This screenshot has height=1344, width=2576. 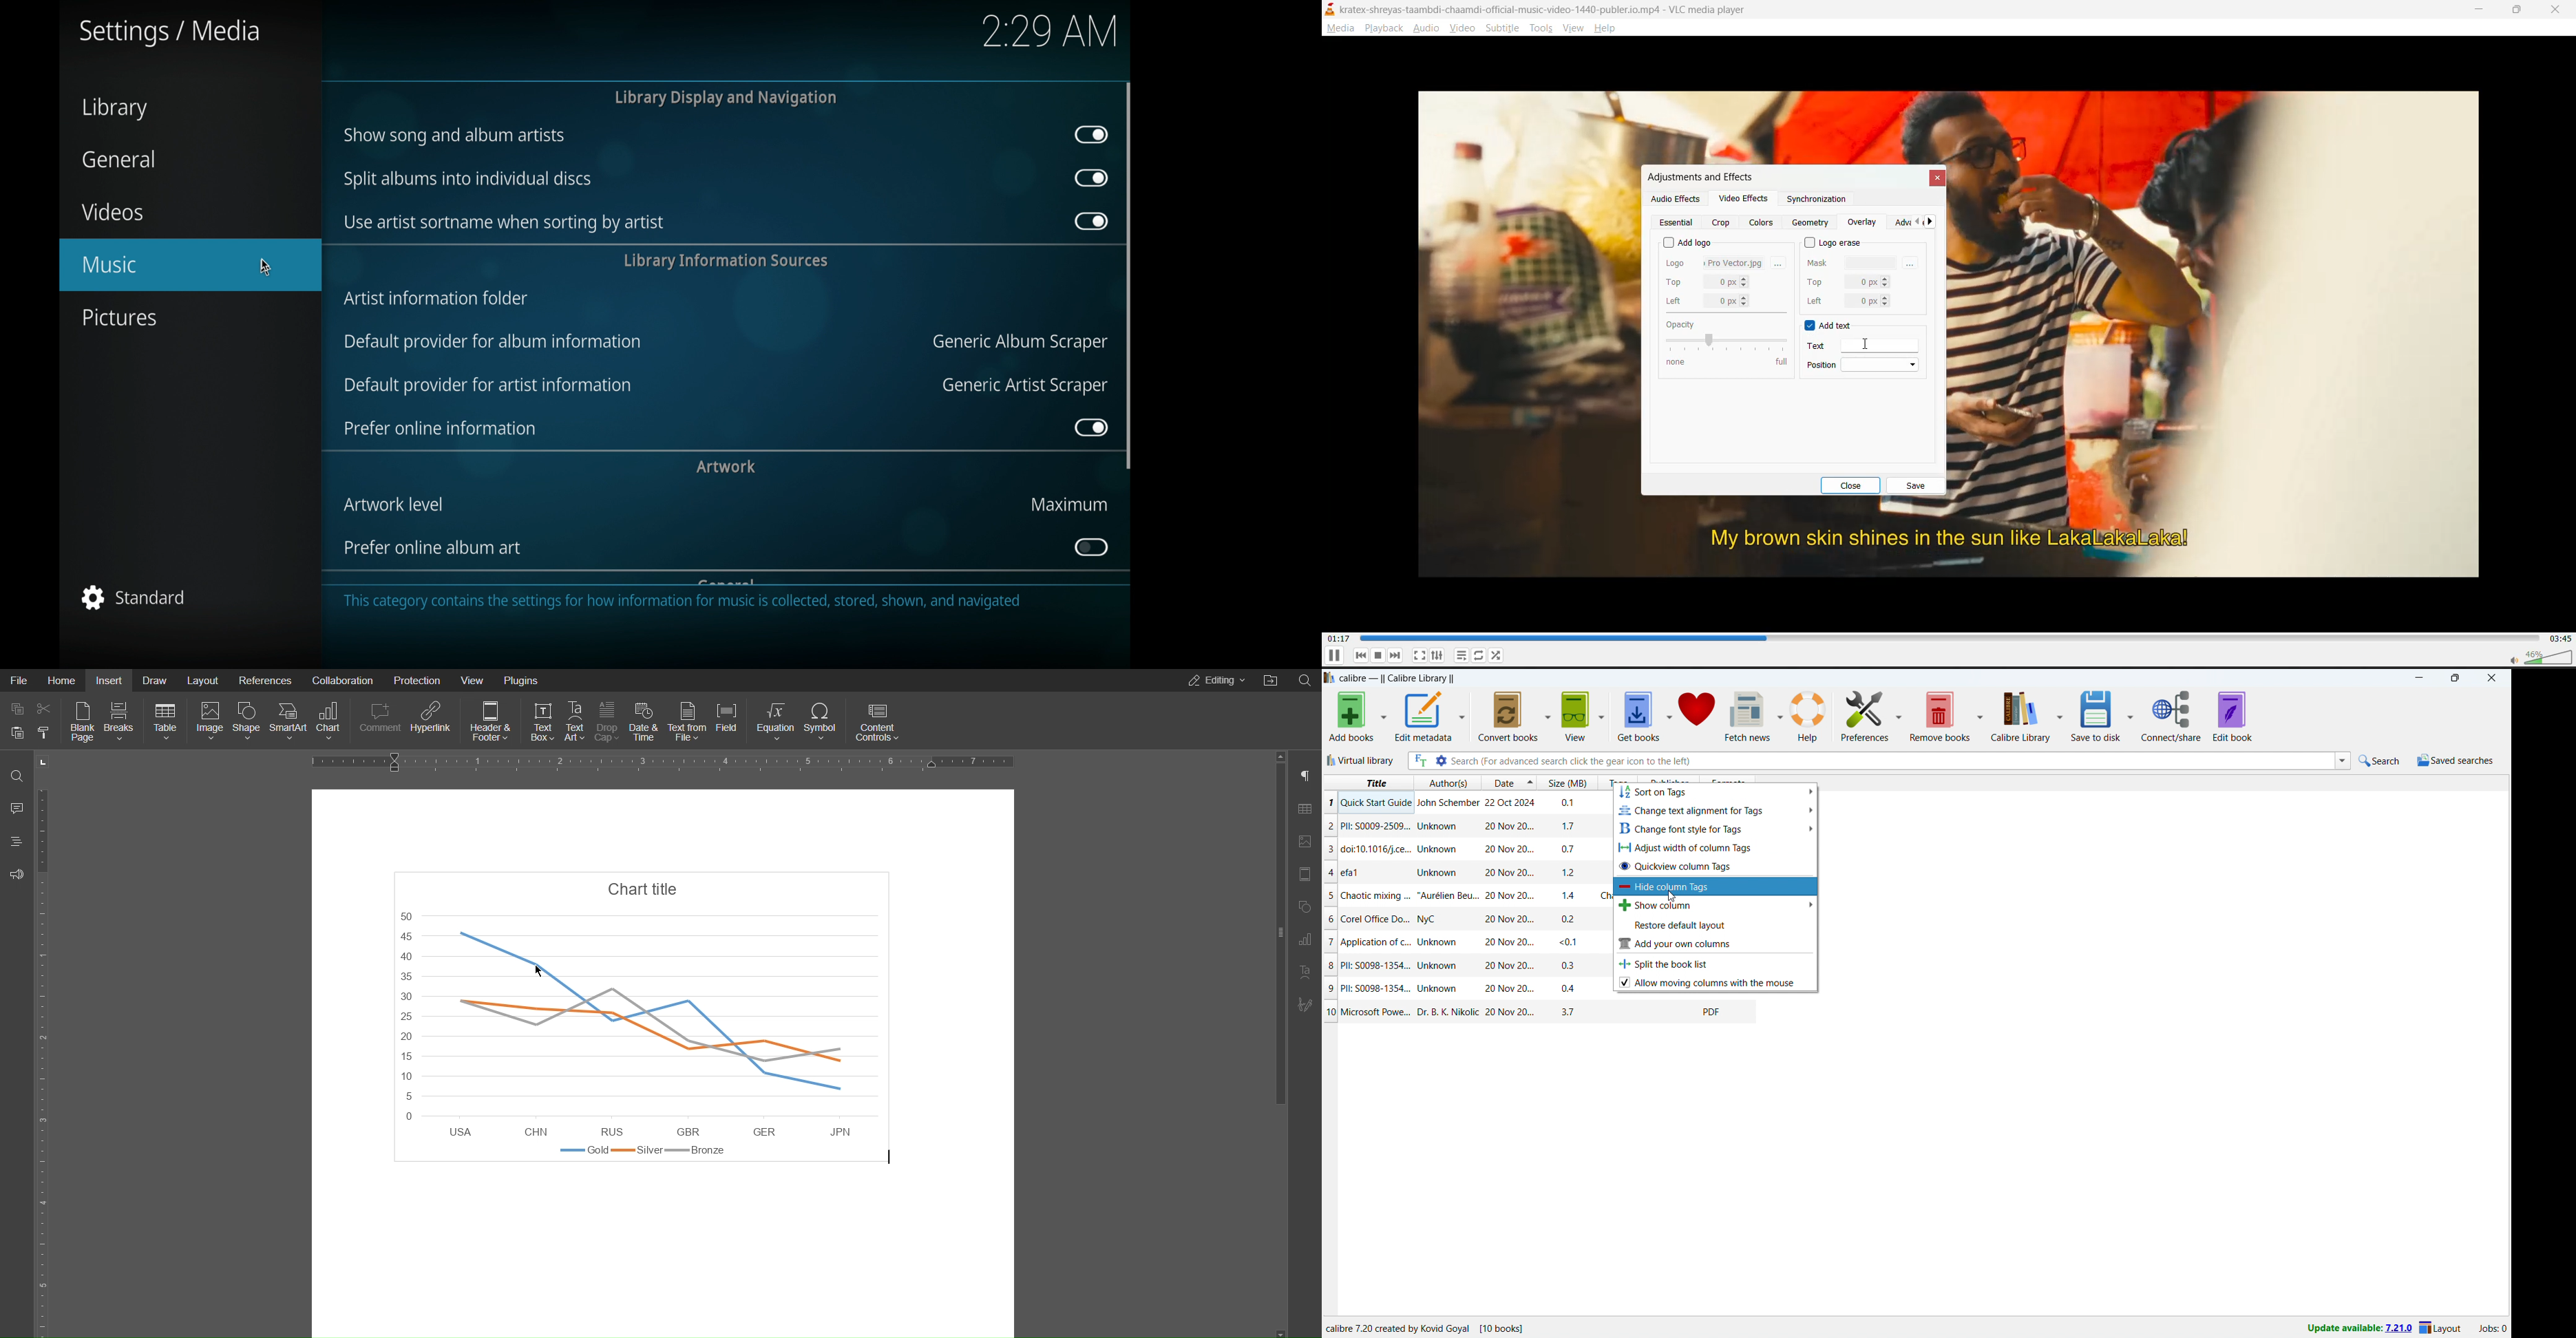 I want to click on add logo, so click(x=1688, y=240).